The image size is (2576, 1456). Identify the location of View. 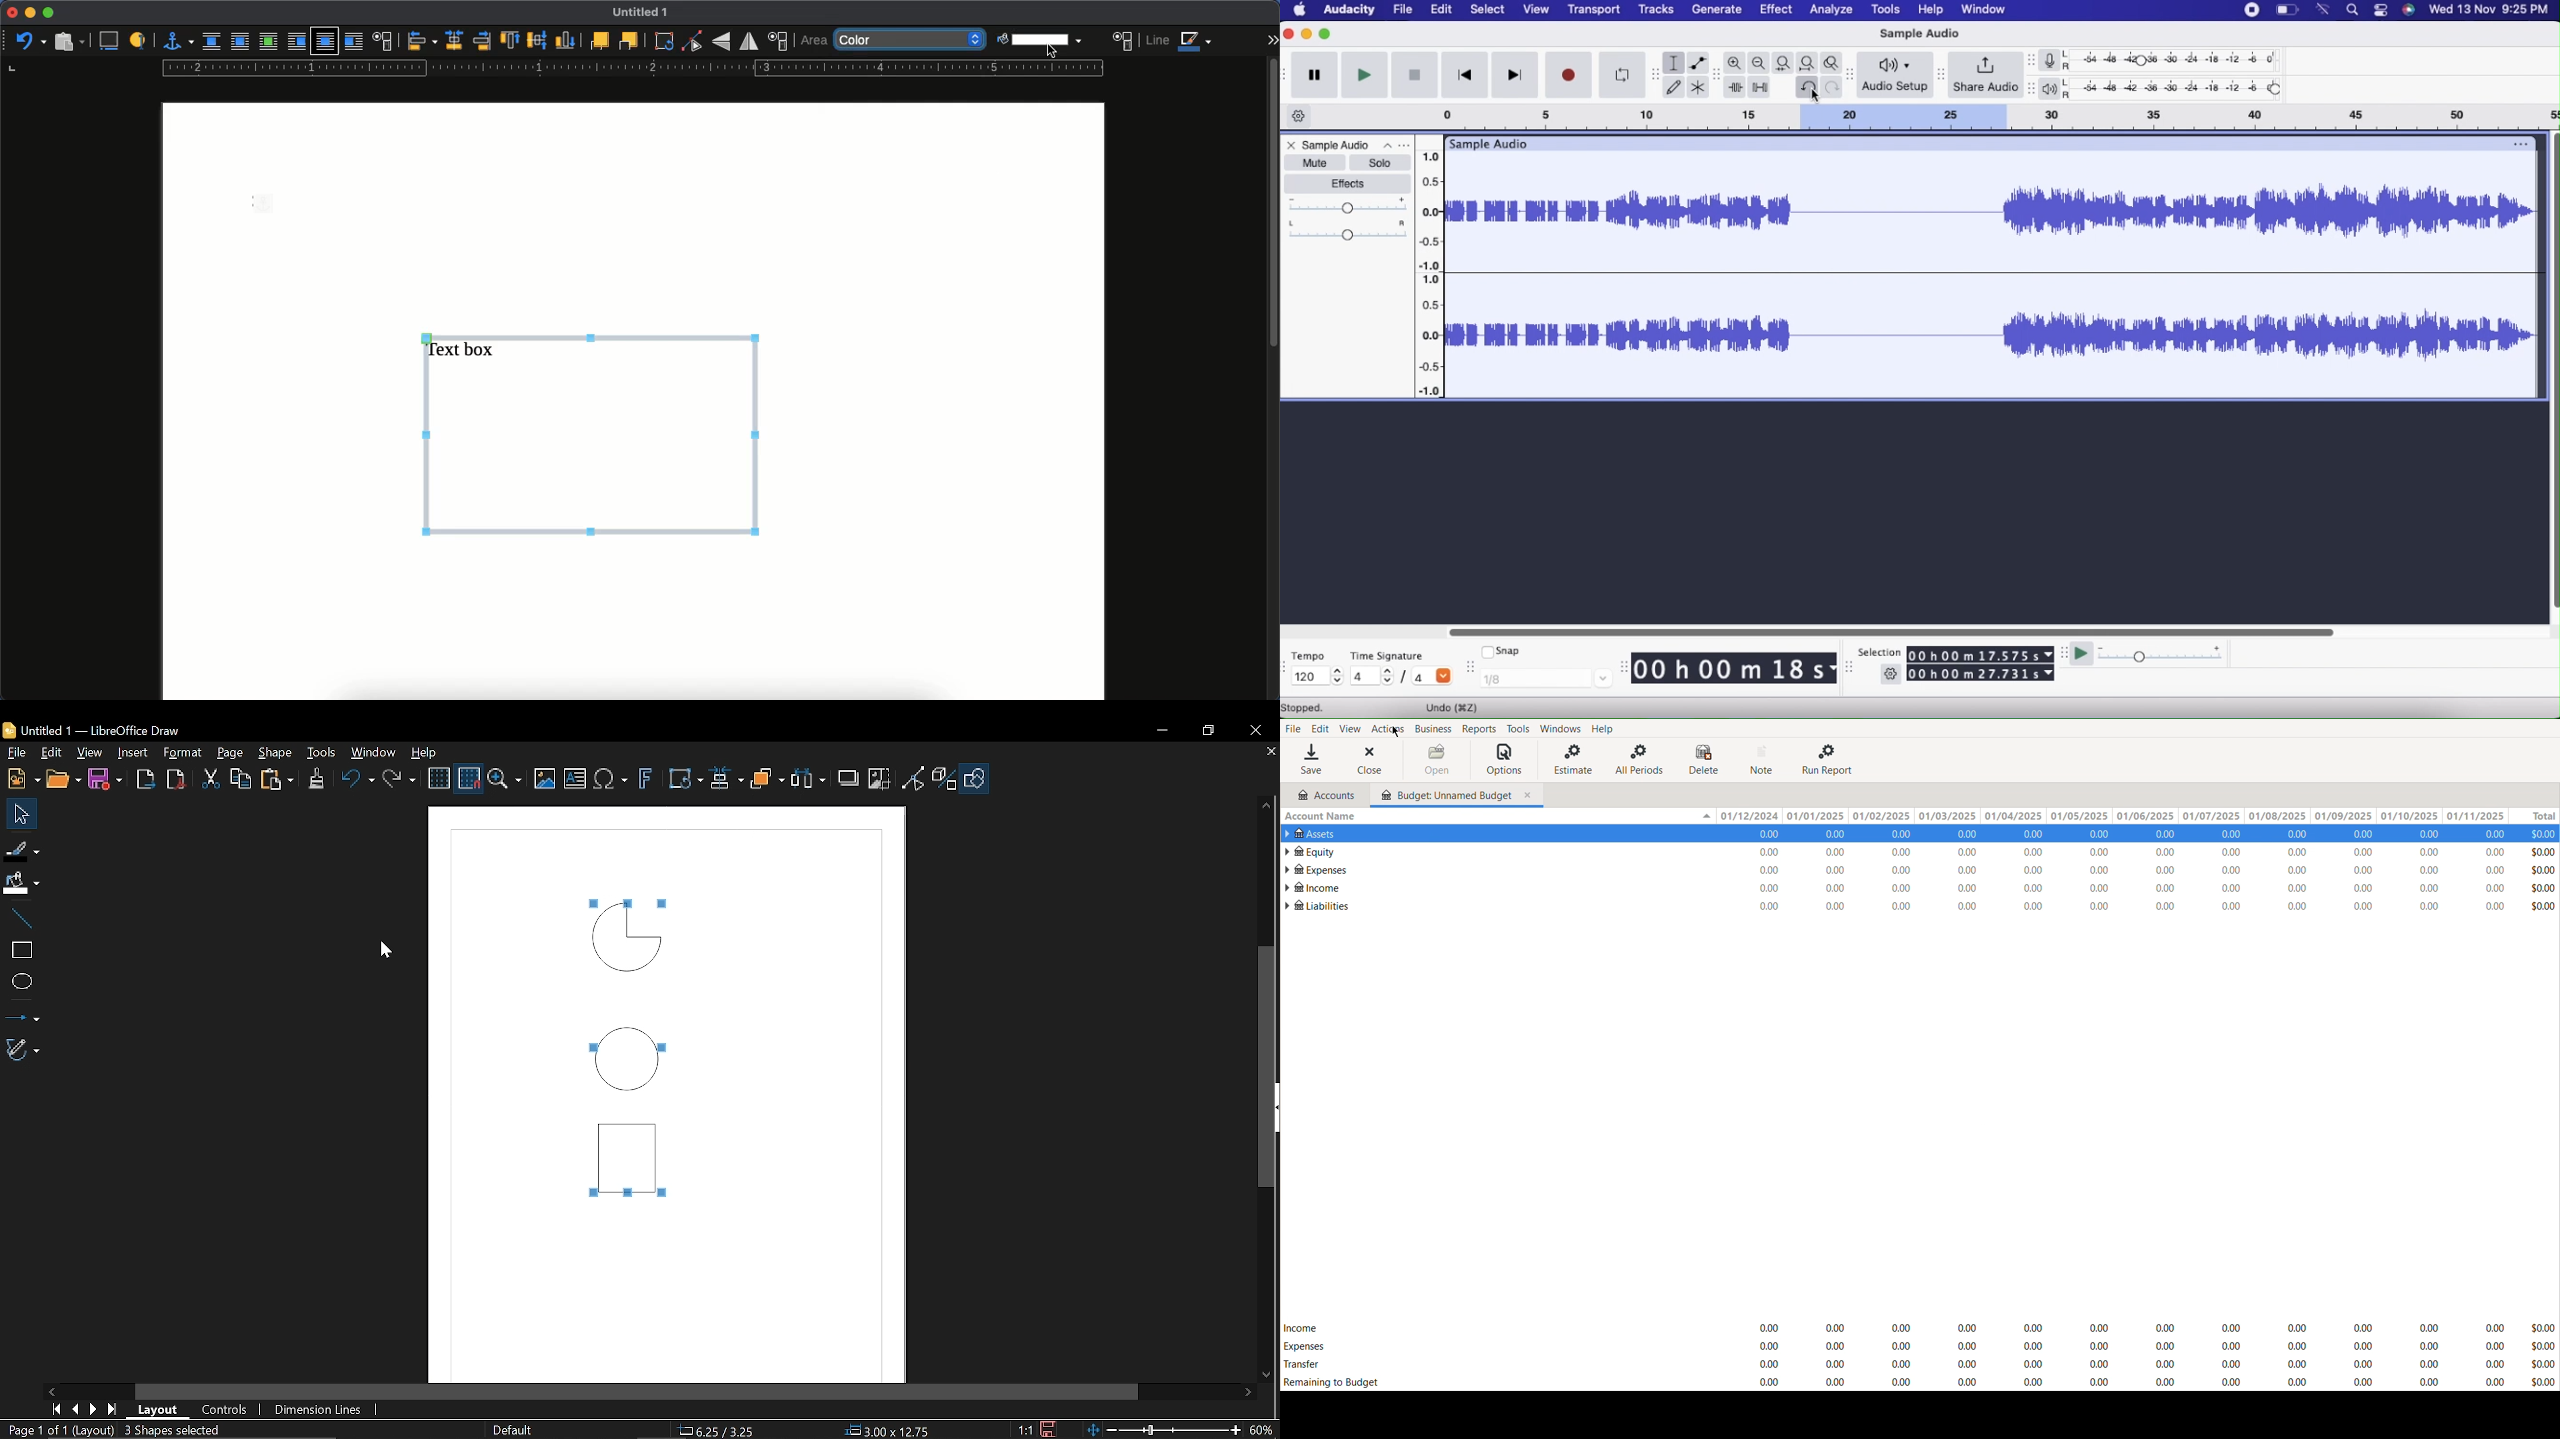
(1349, 728).